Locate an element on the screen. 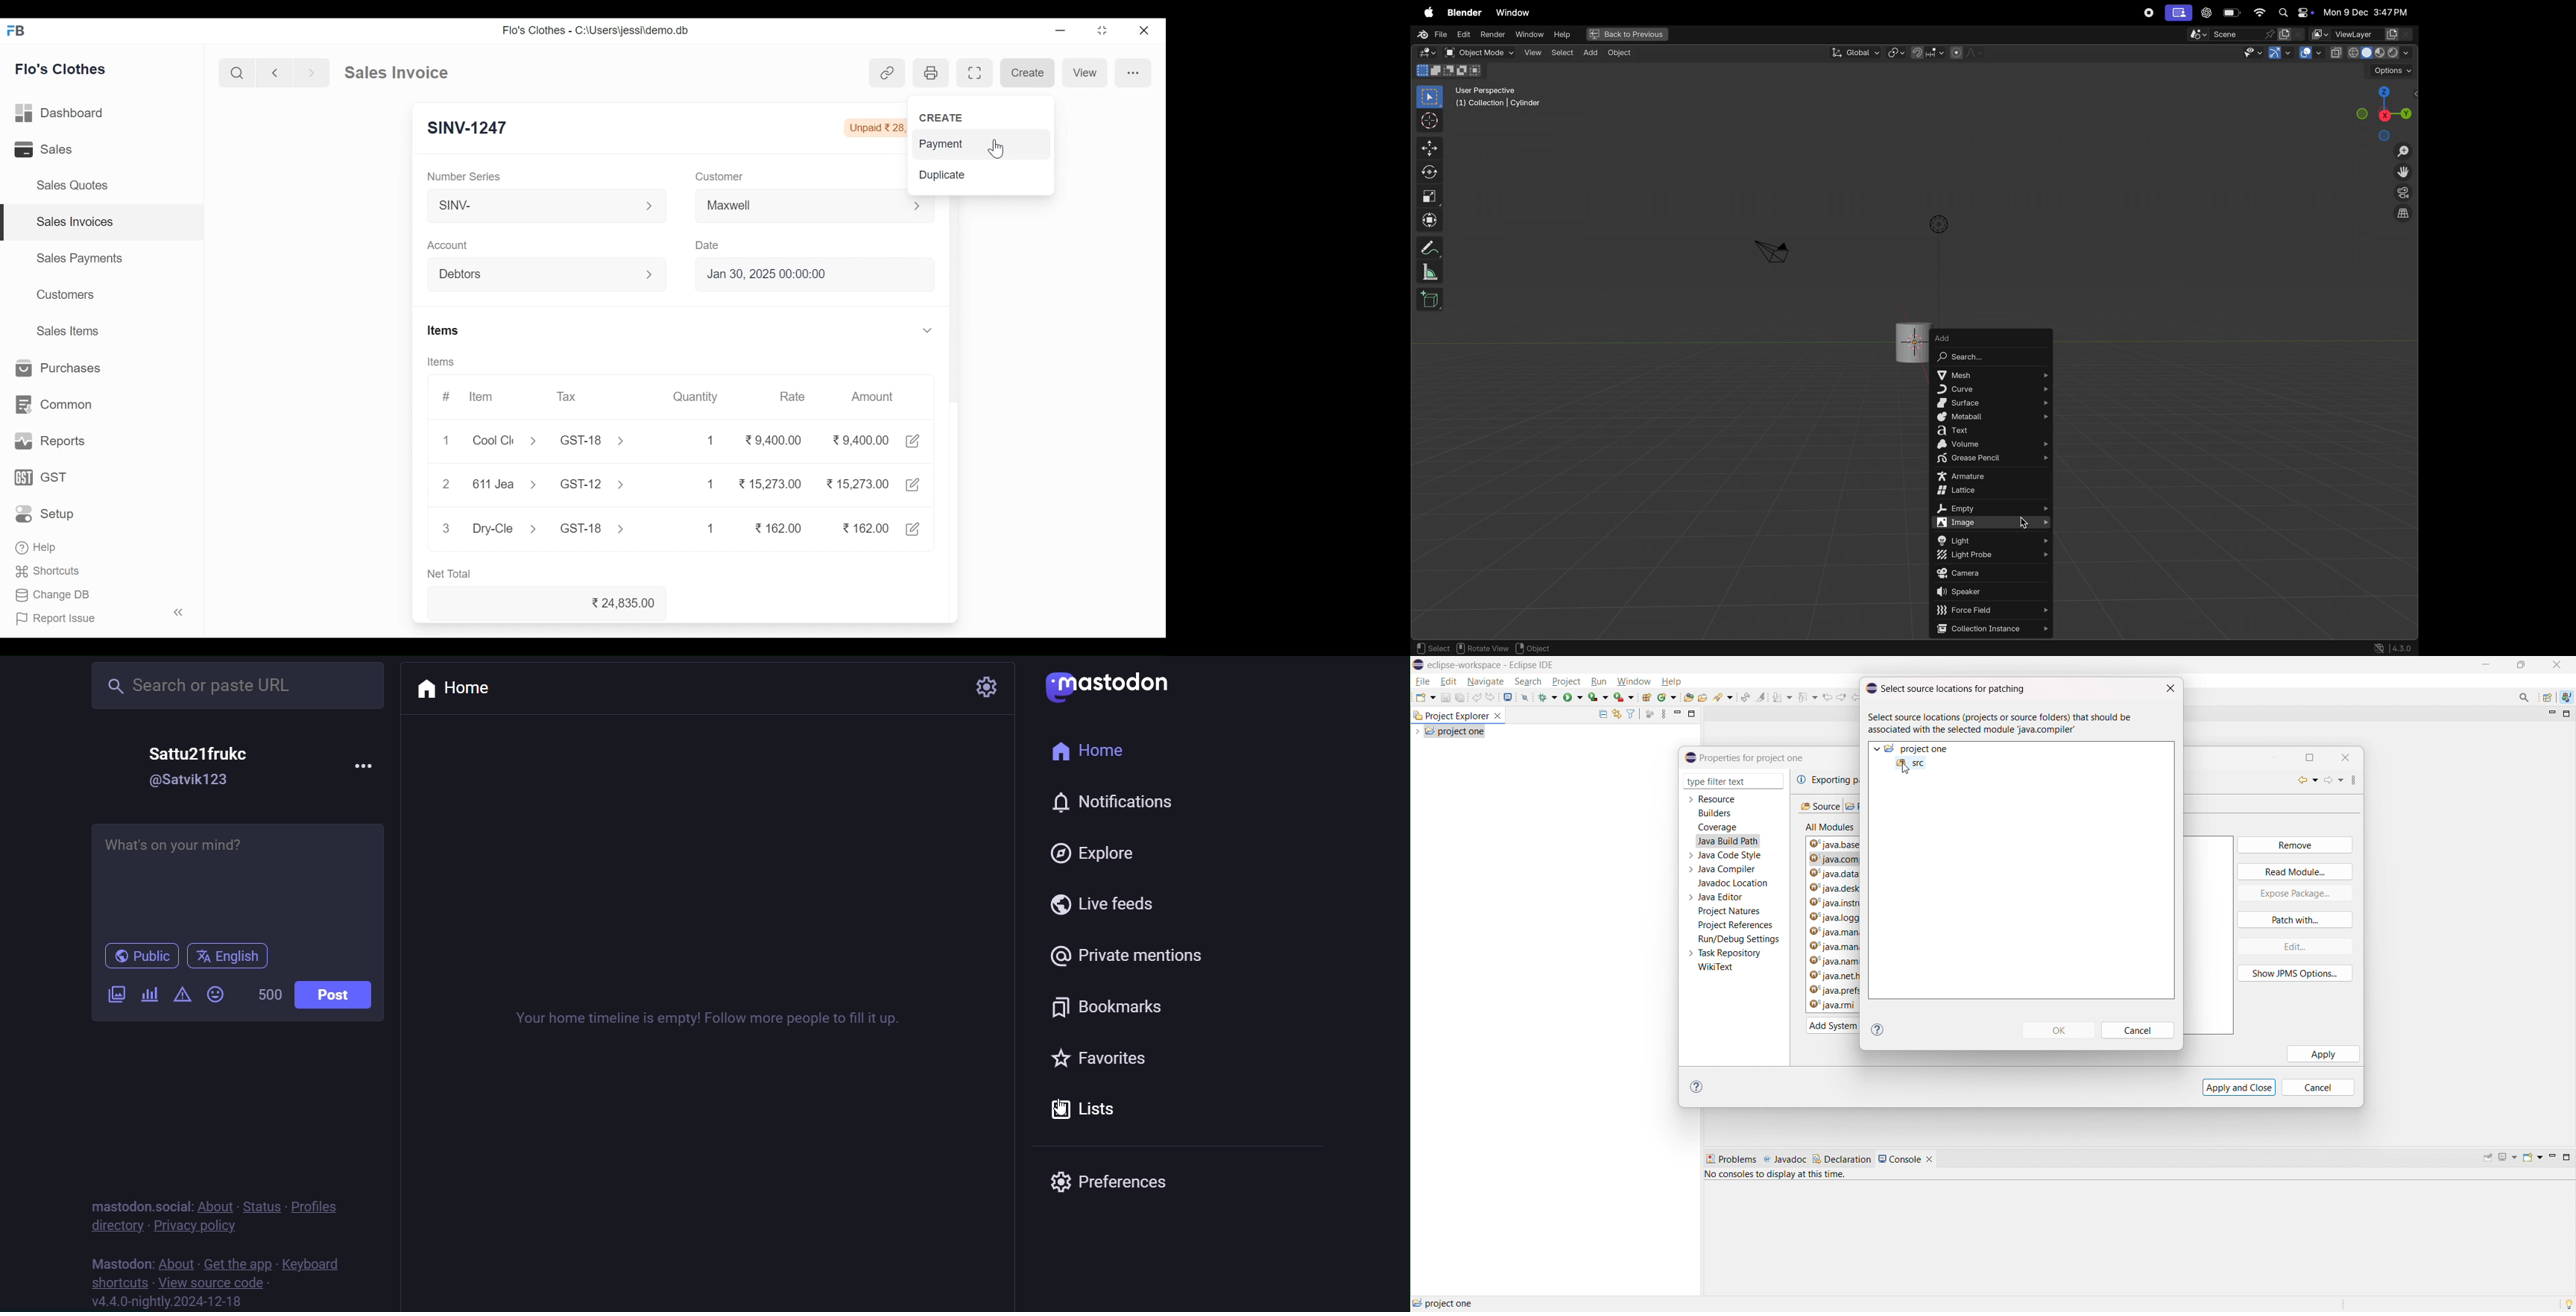 This screenshot has width=2576, height=1316. Expand is located at coordinates (650, 206).